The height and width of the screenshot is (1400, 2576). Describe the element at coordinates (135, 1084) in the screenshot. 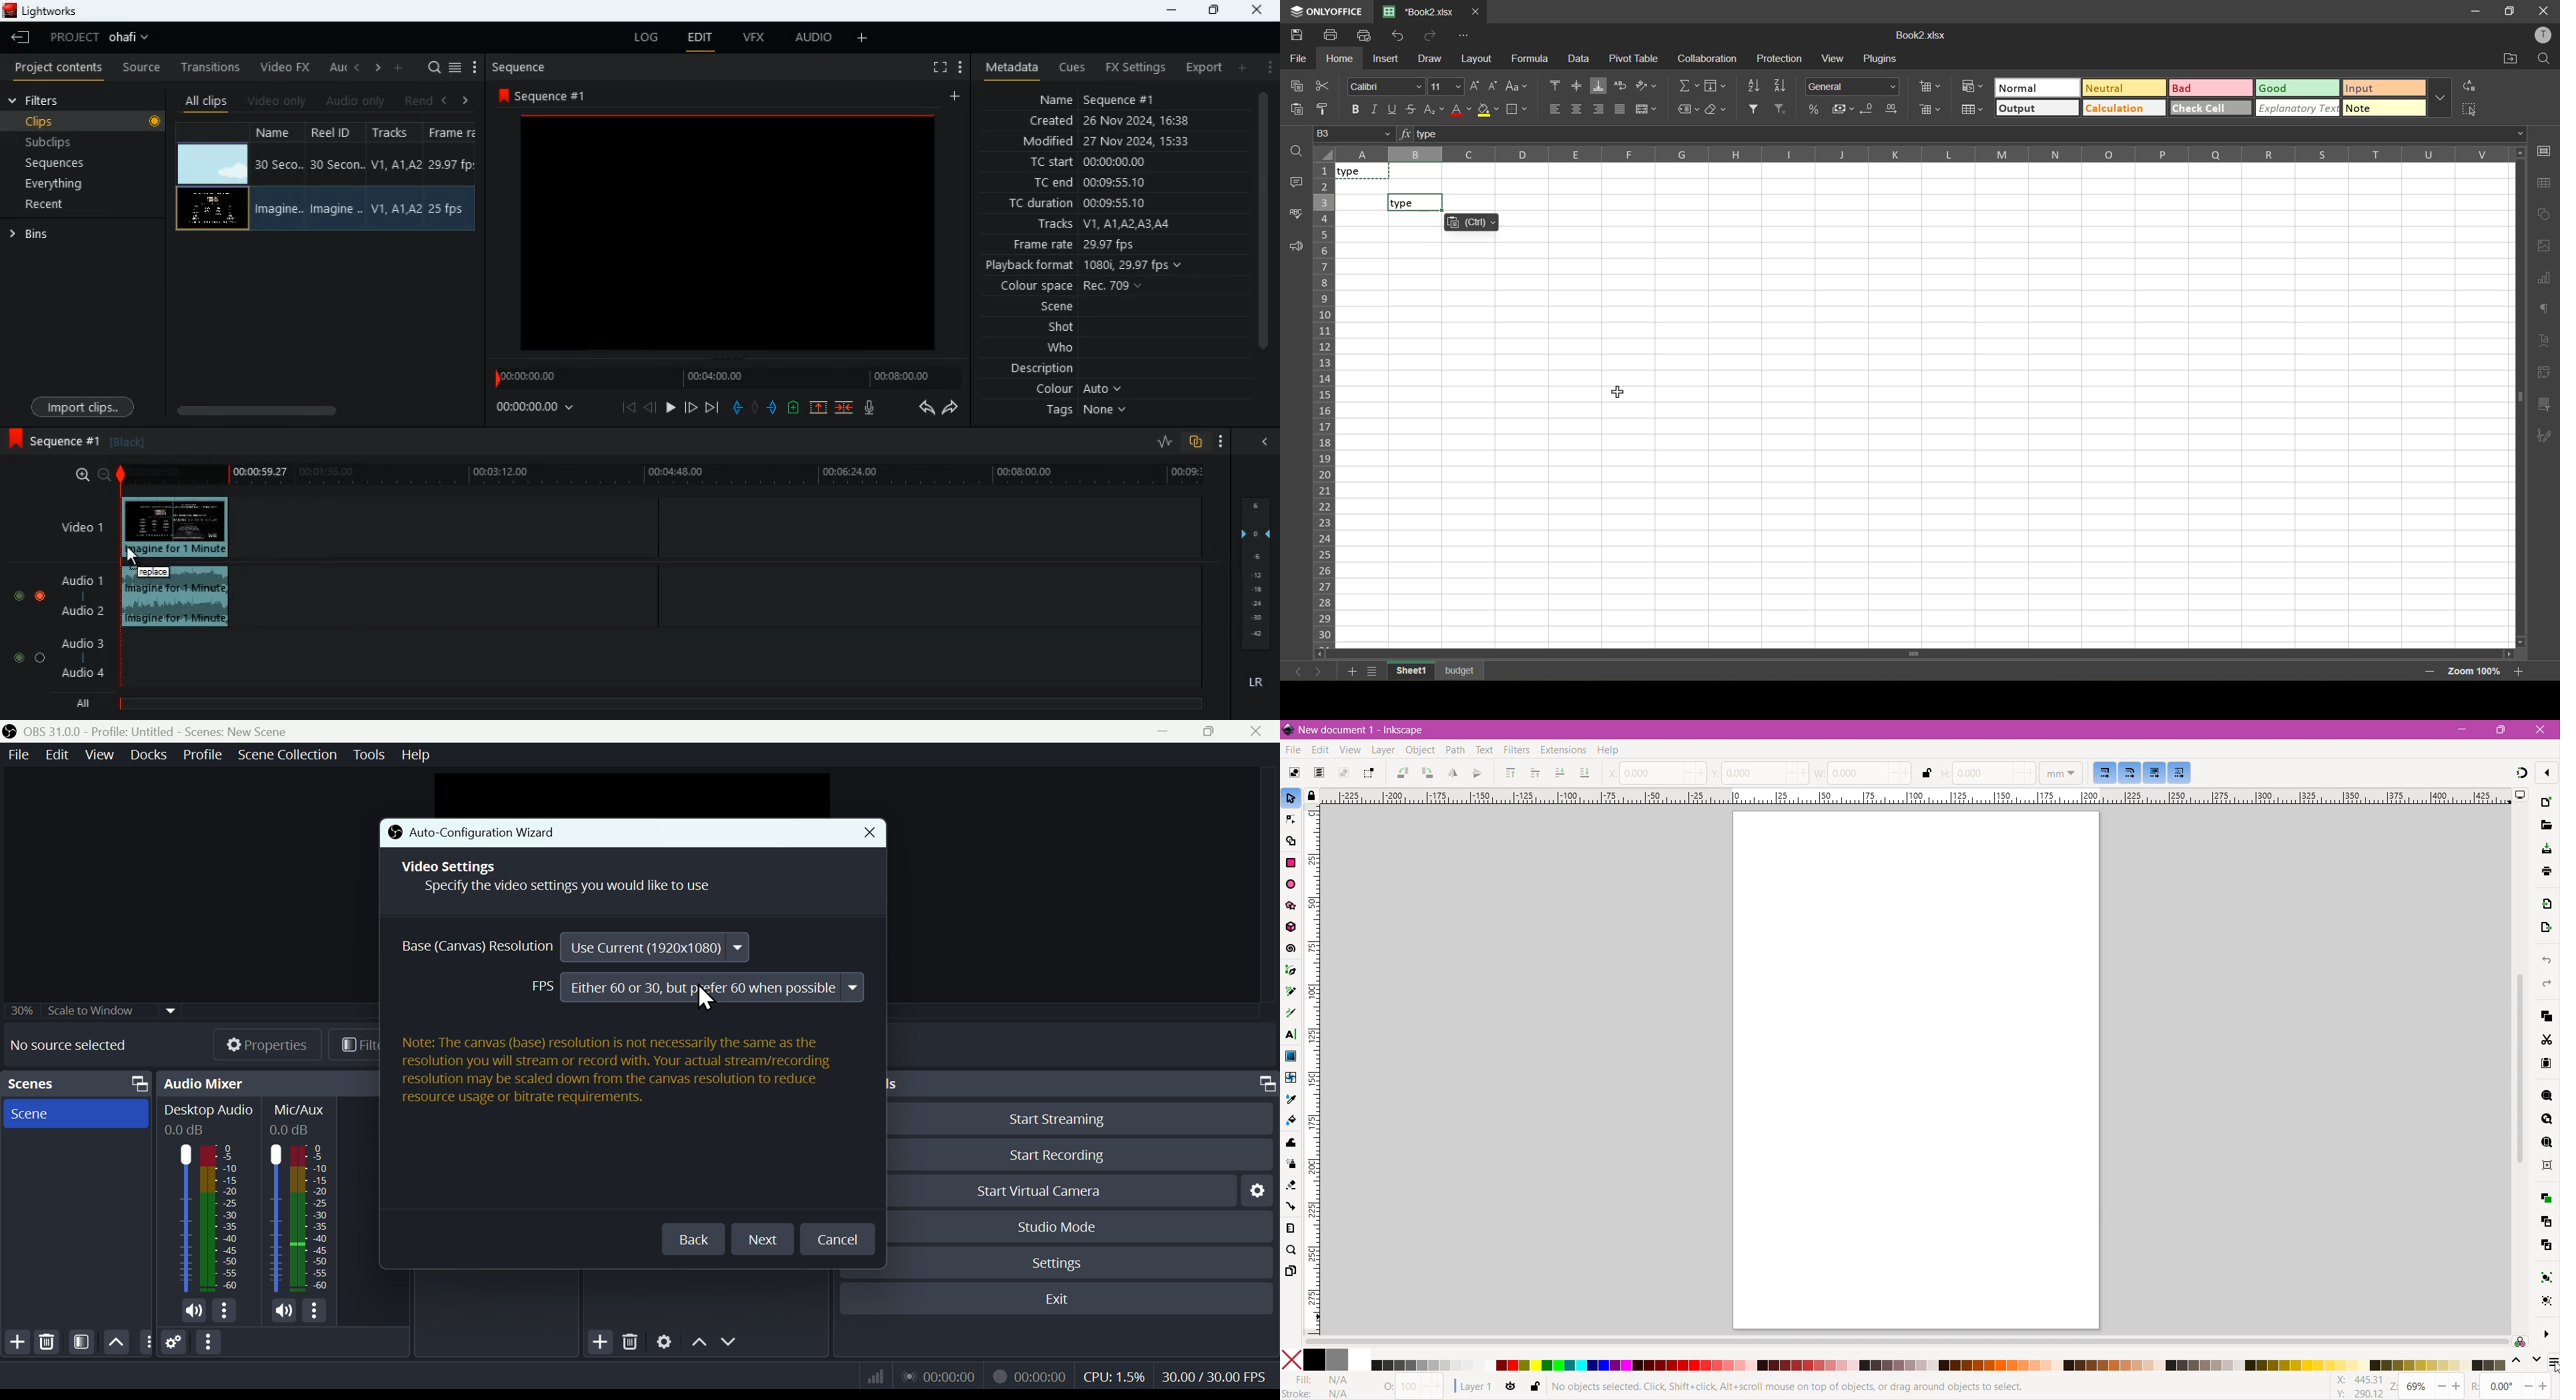

I see `screen resize` at that location.